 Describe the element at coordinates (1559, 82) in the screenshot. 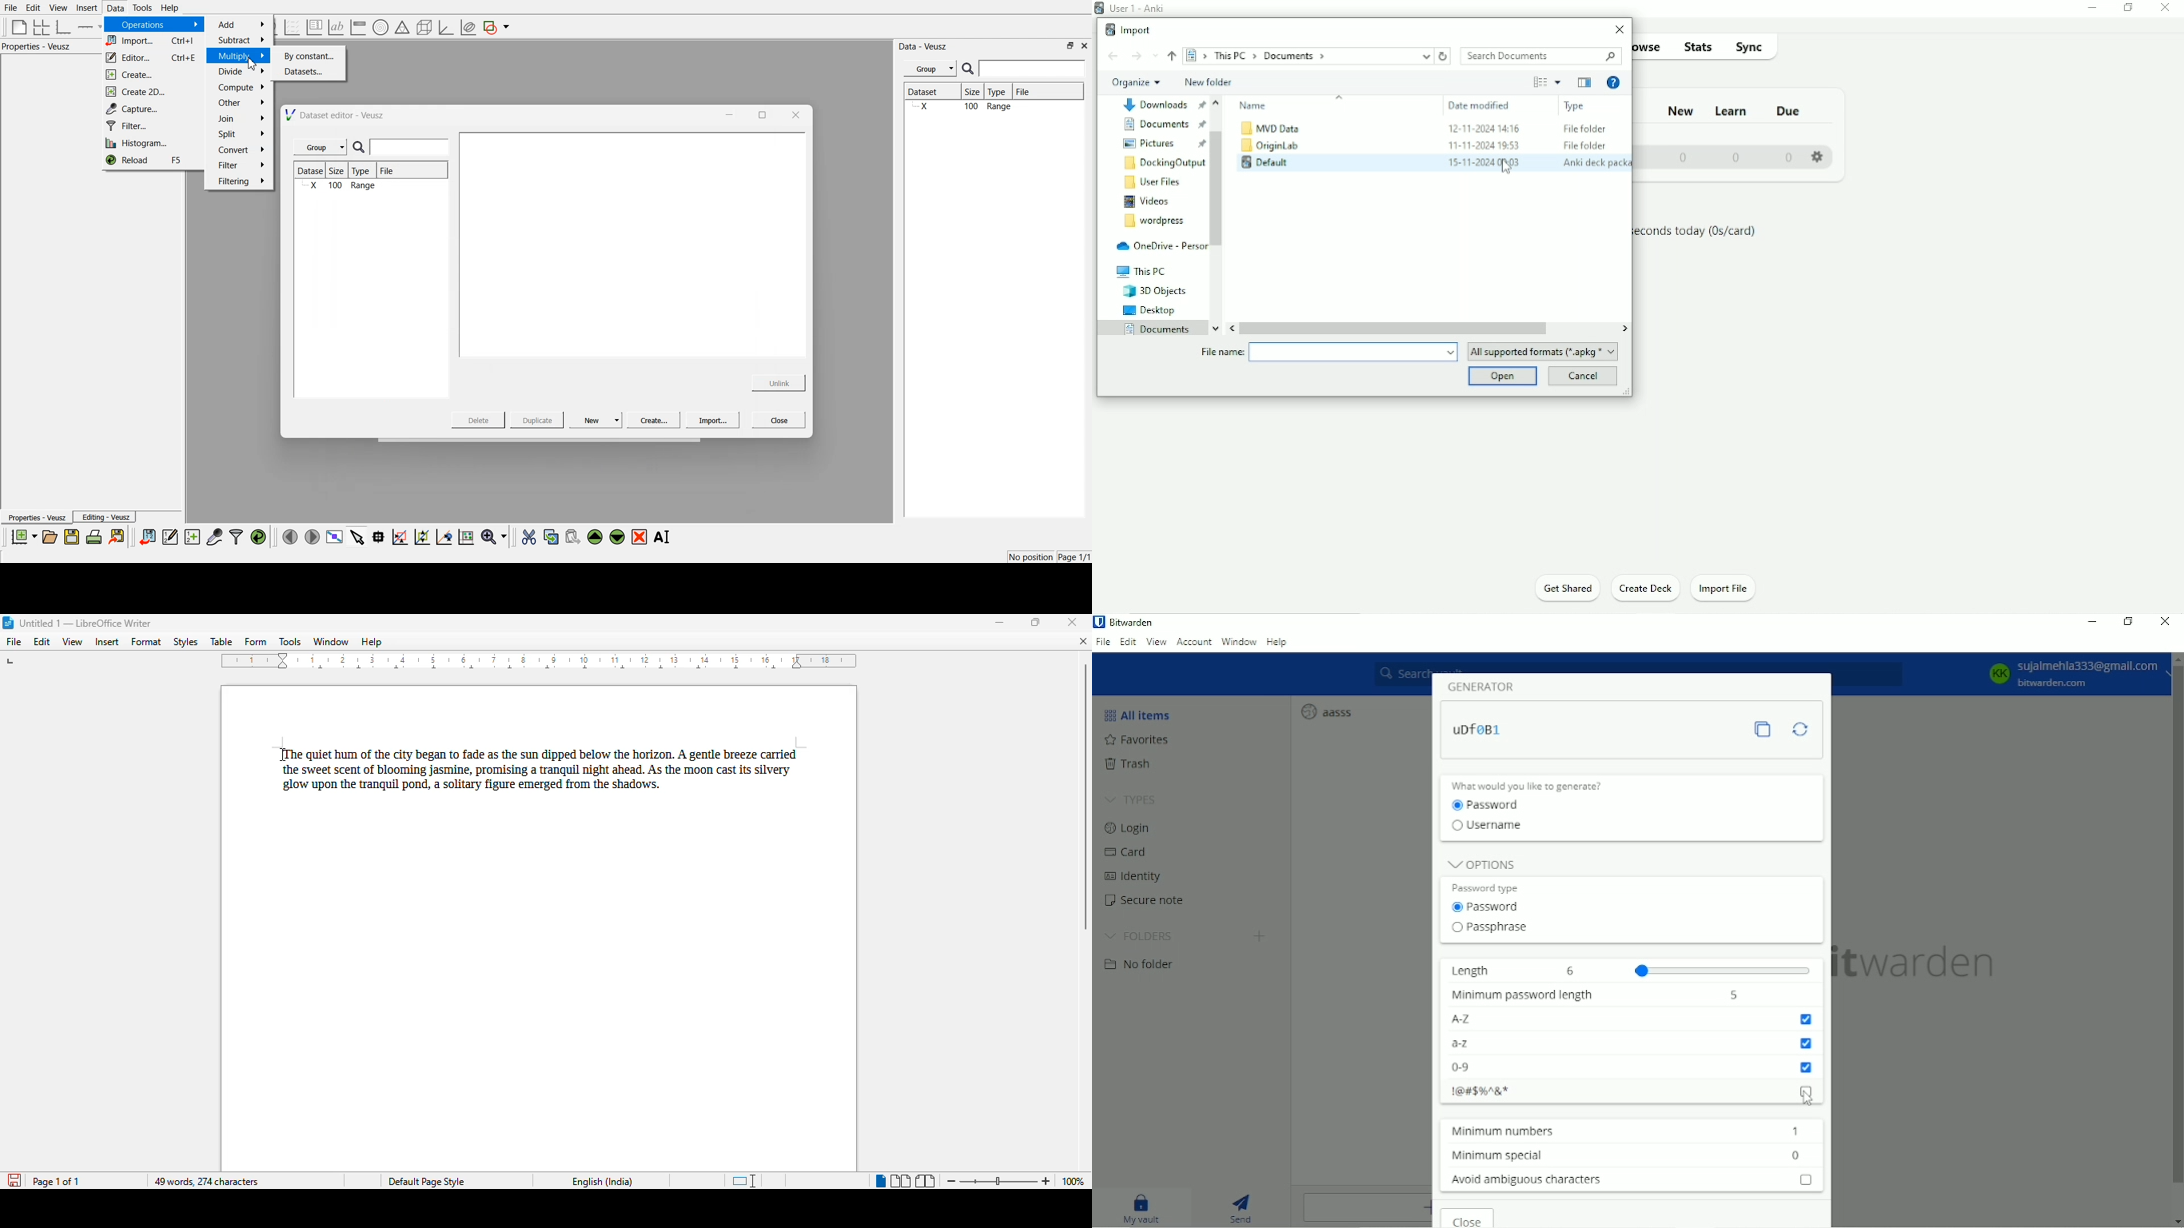

I see `More Options` at that location.